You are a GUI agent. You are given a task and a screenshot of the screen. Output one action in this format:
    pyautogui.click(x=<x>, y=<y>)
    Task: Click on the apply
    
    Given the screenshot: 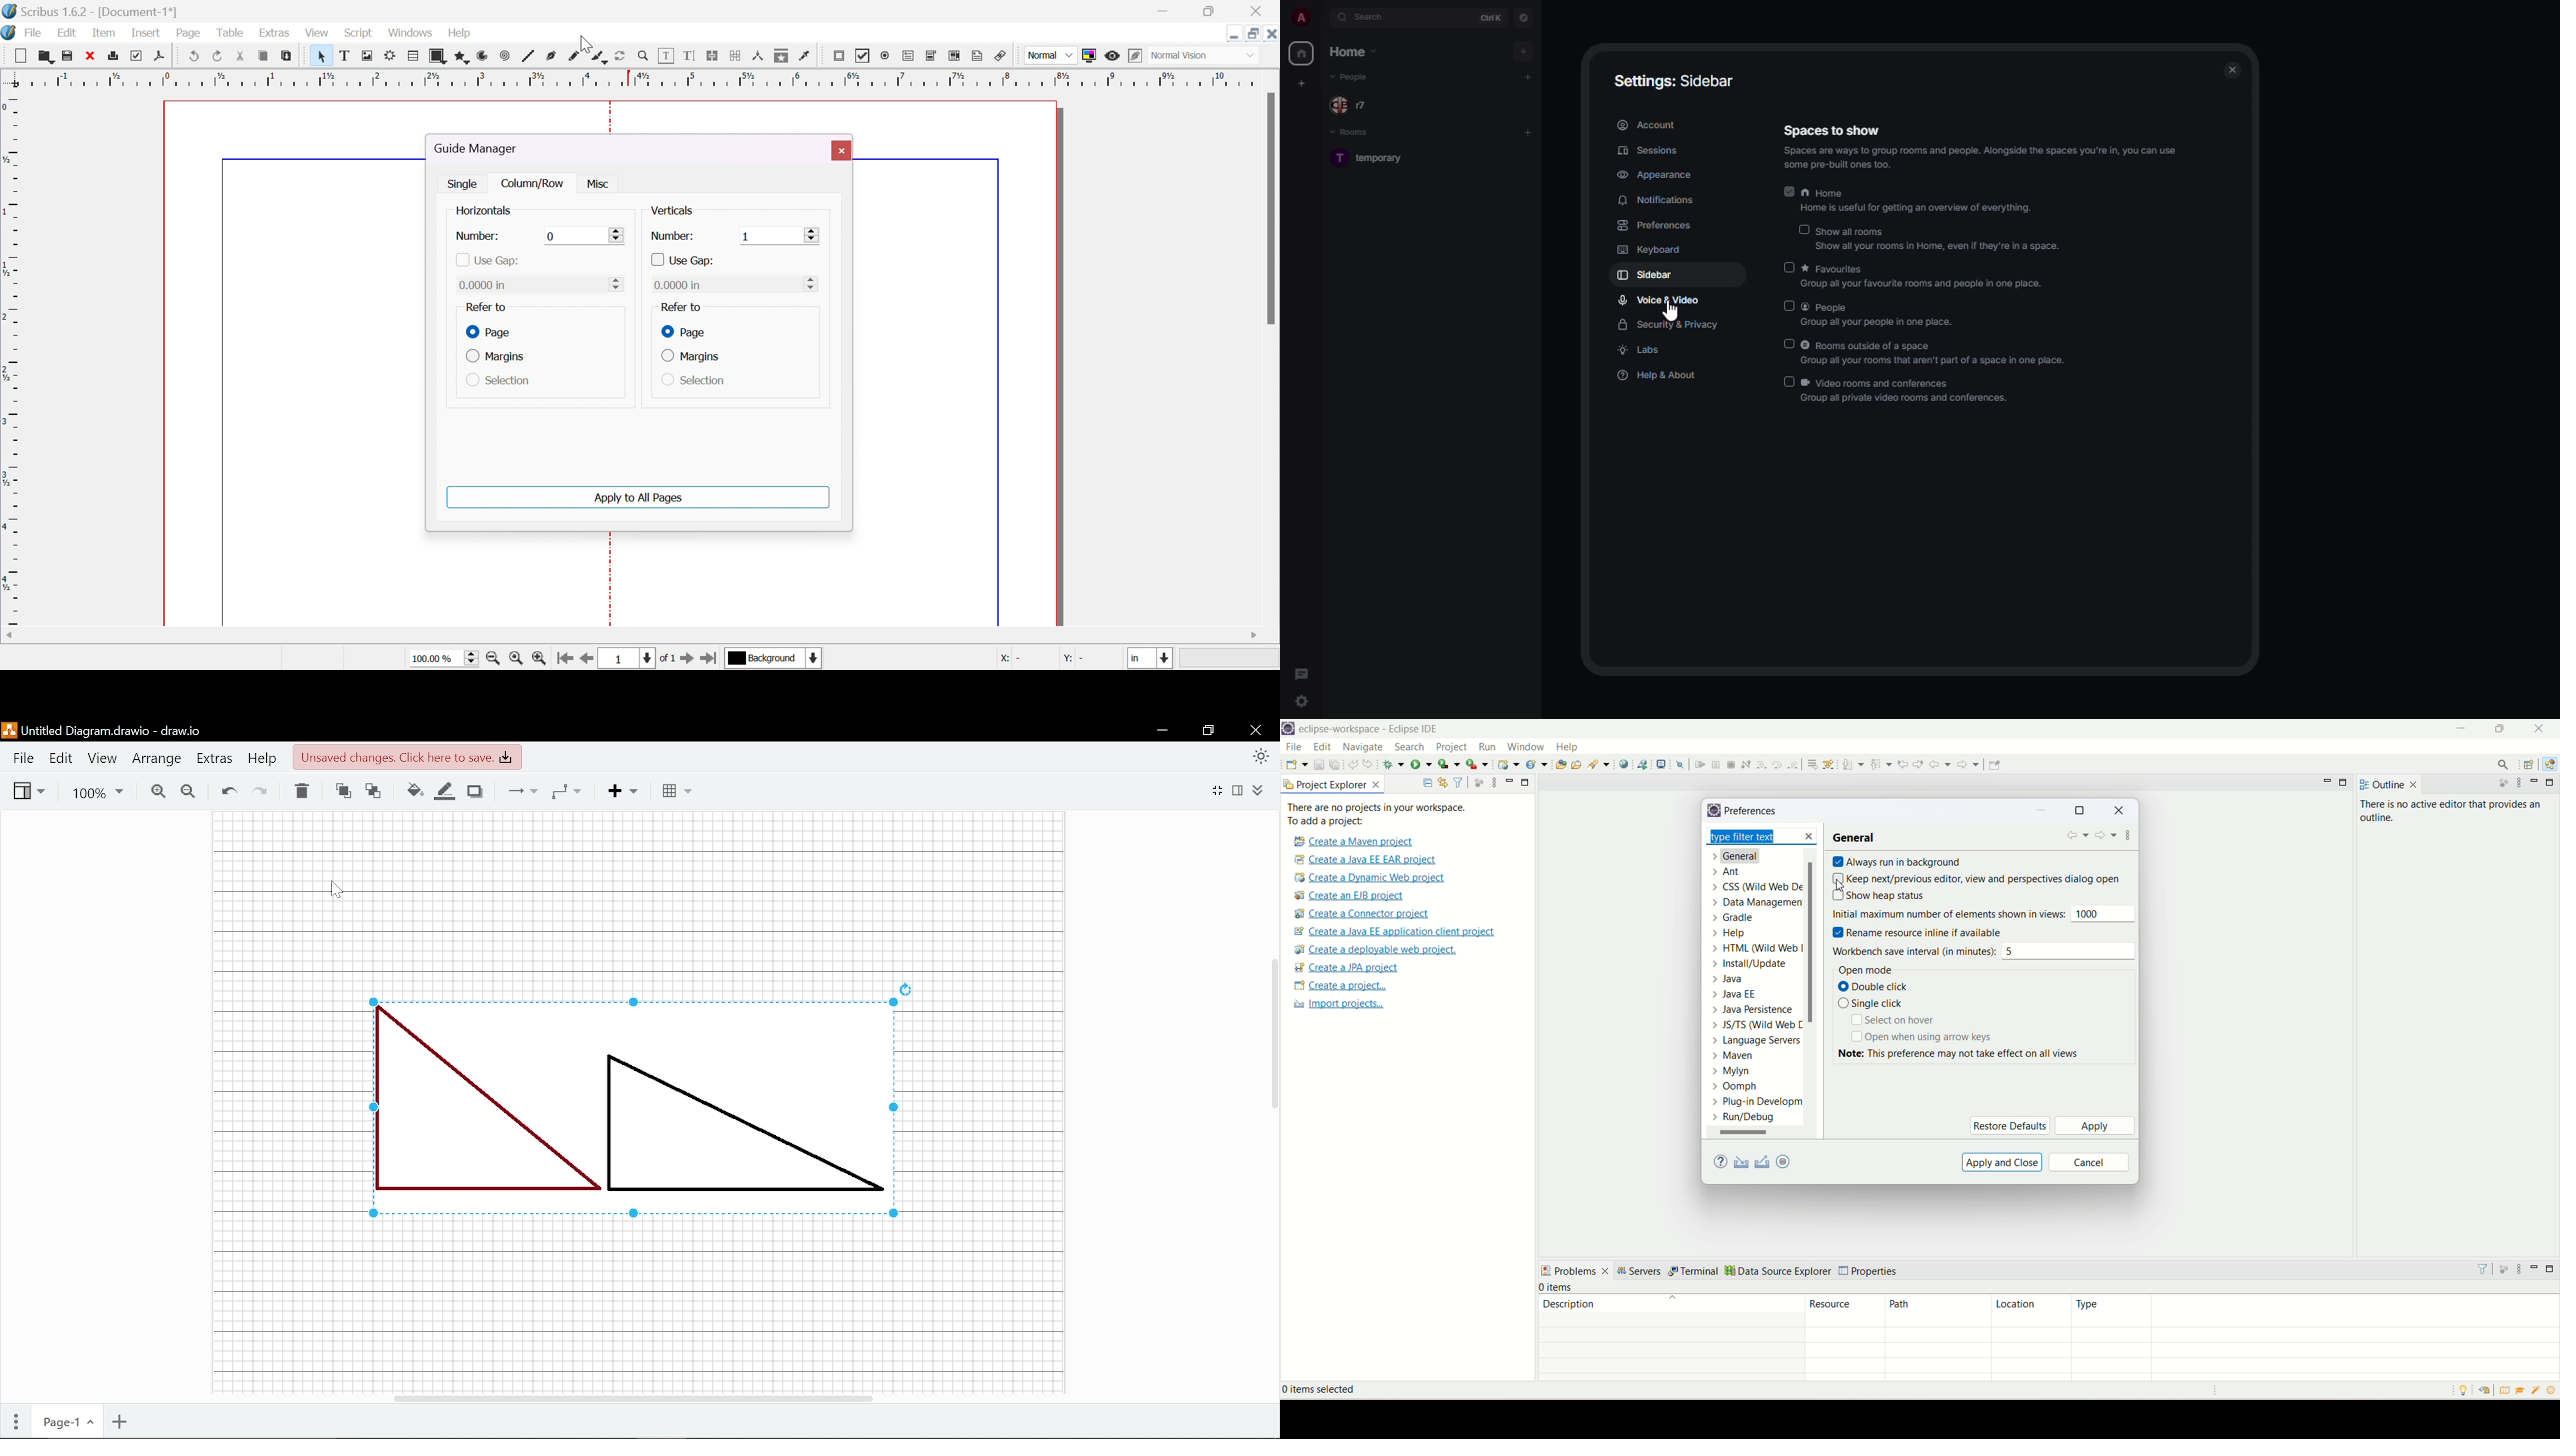 What is the action you would take?
    pyautogui.click(x=2095, y=1126)
    